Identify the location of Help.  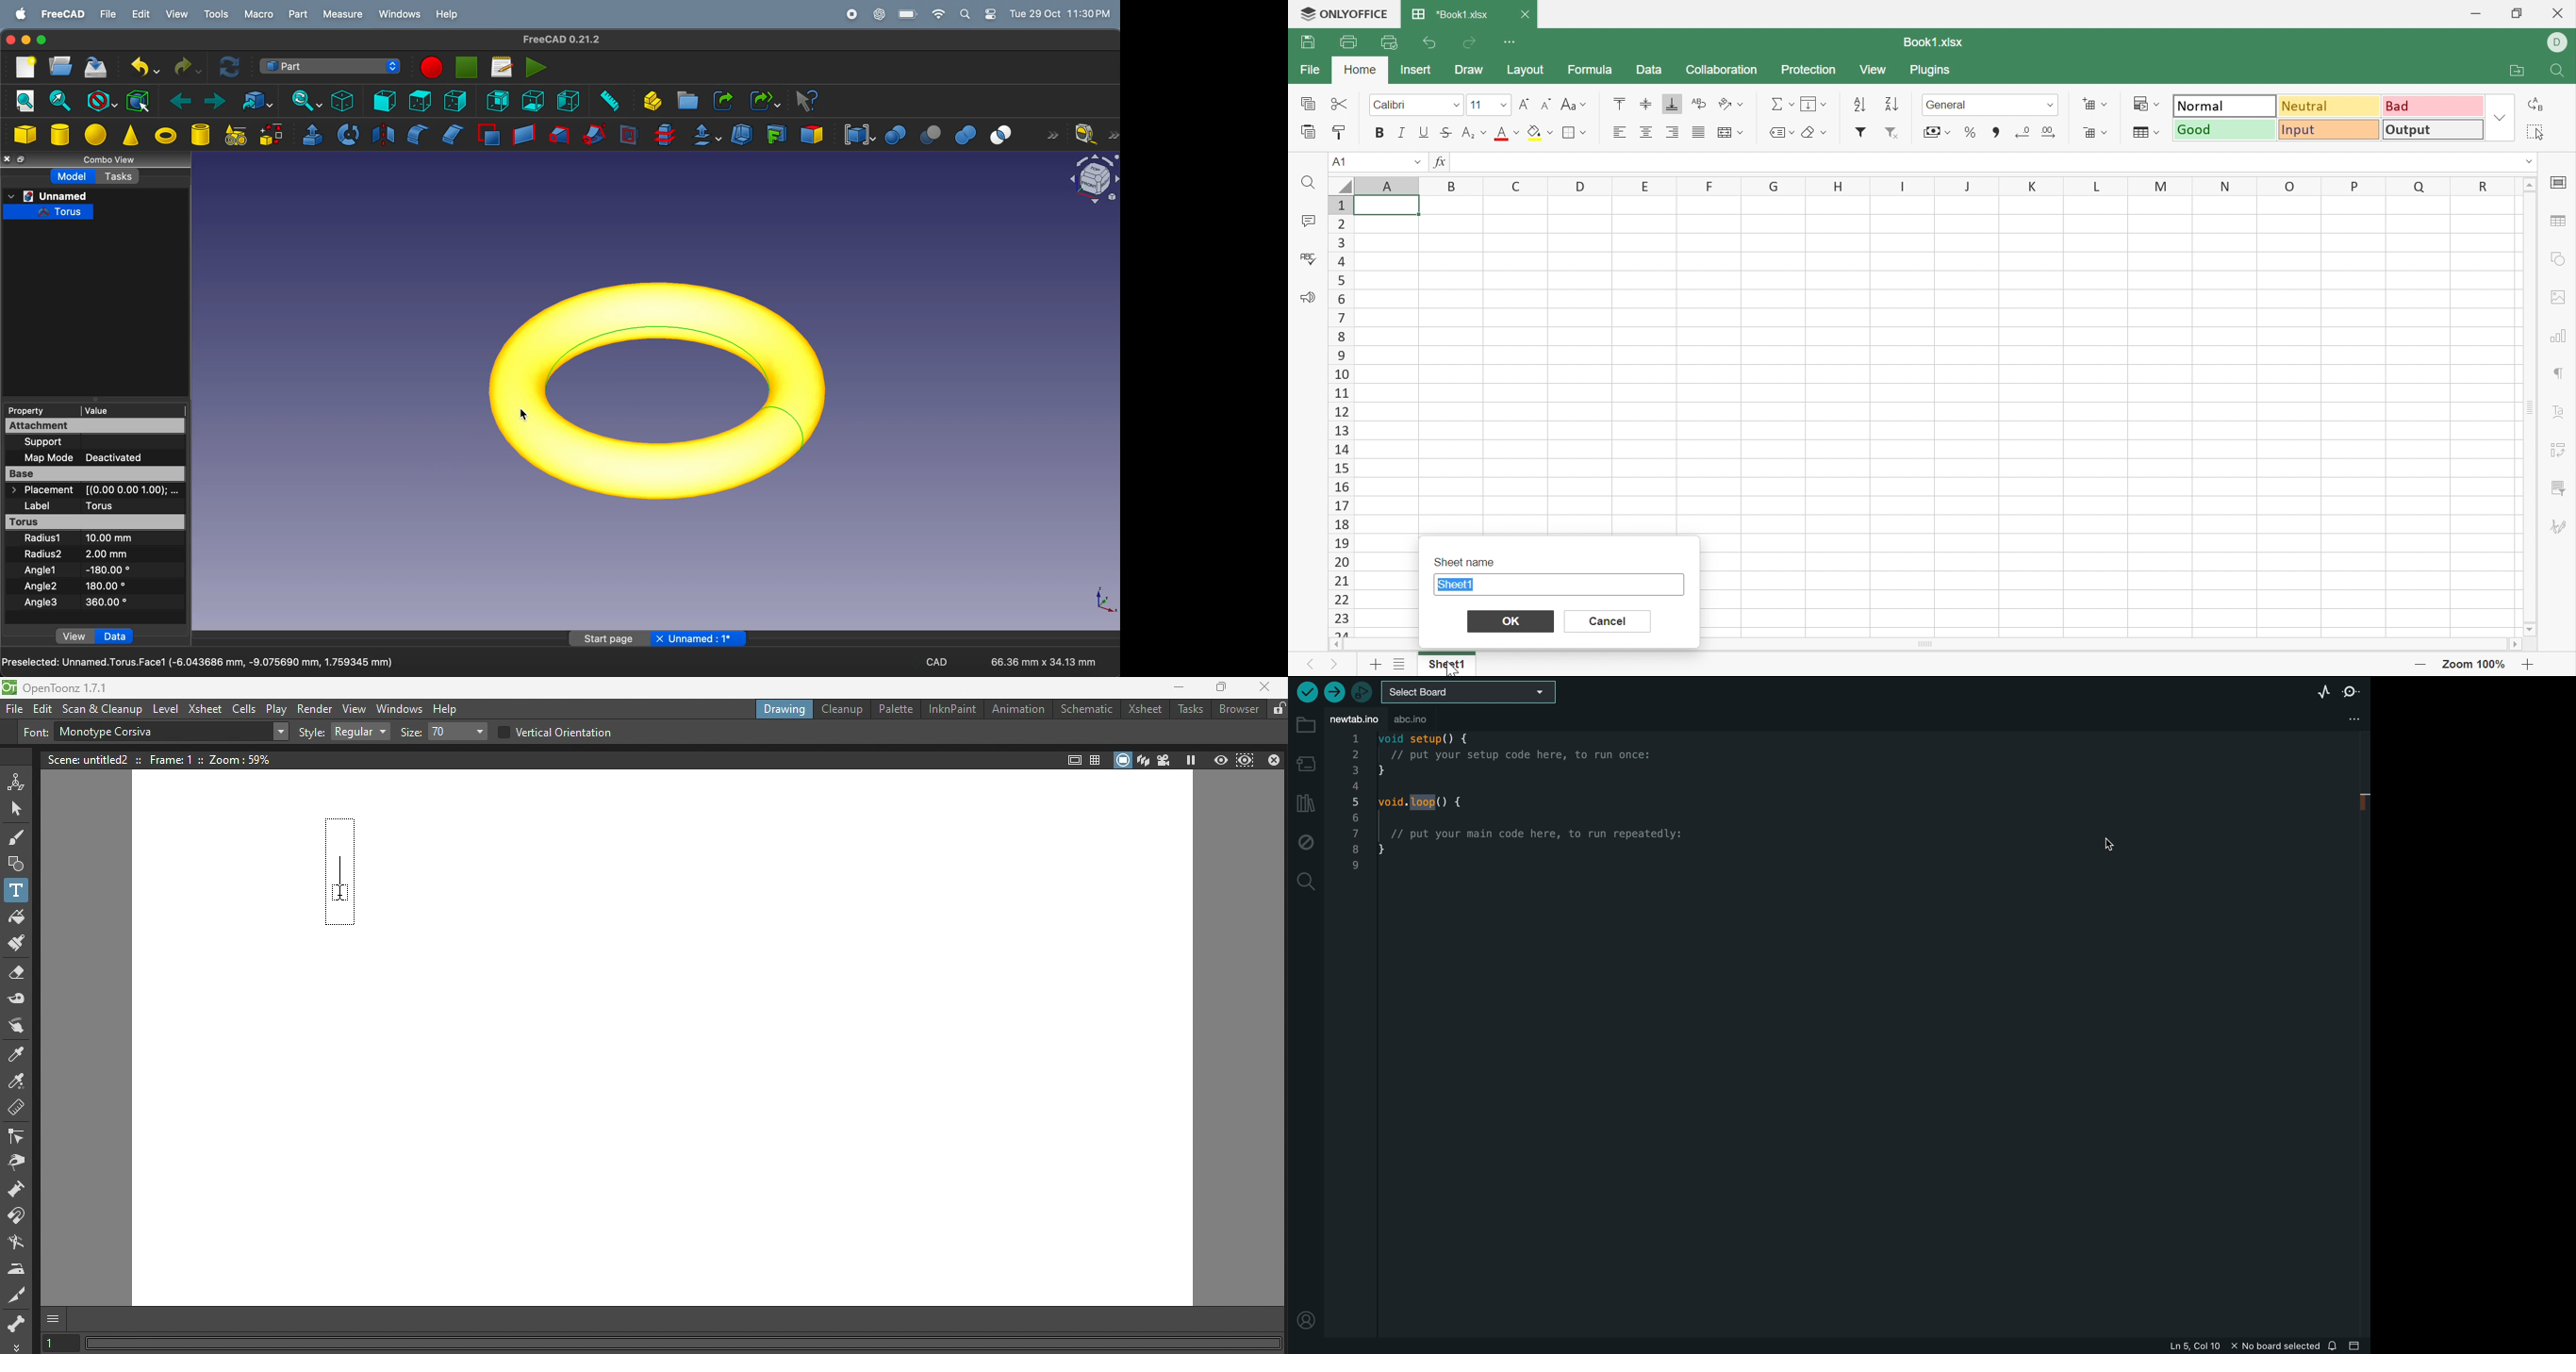
(450, 707).